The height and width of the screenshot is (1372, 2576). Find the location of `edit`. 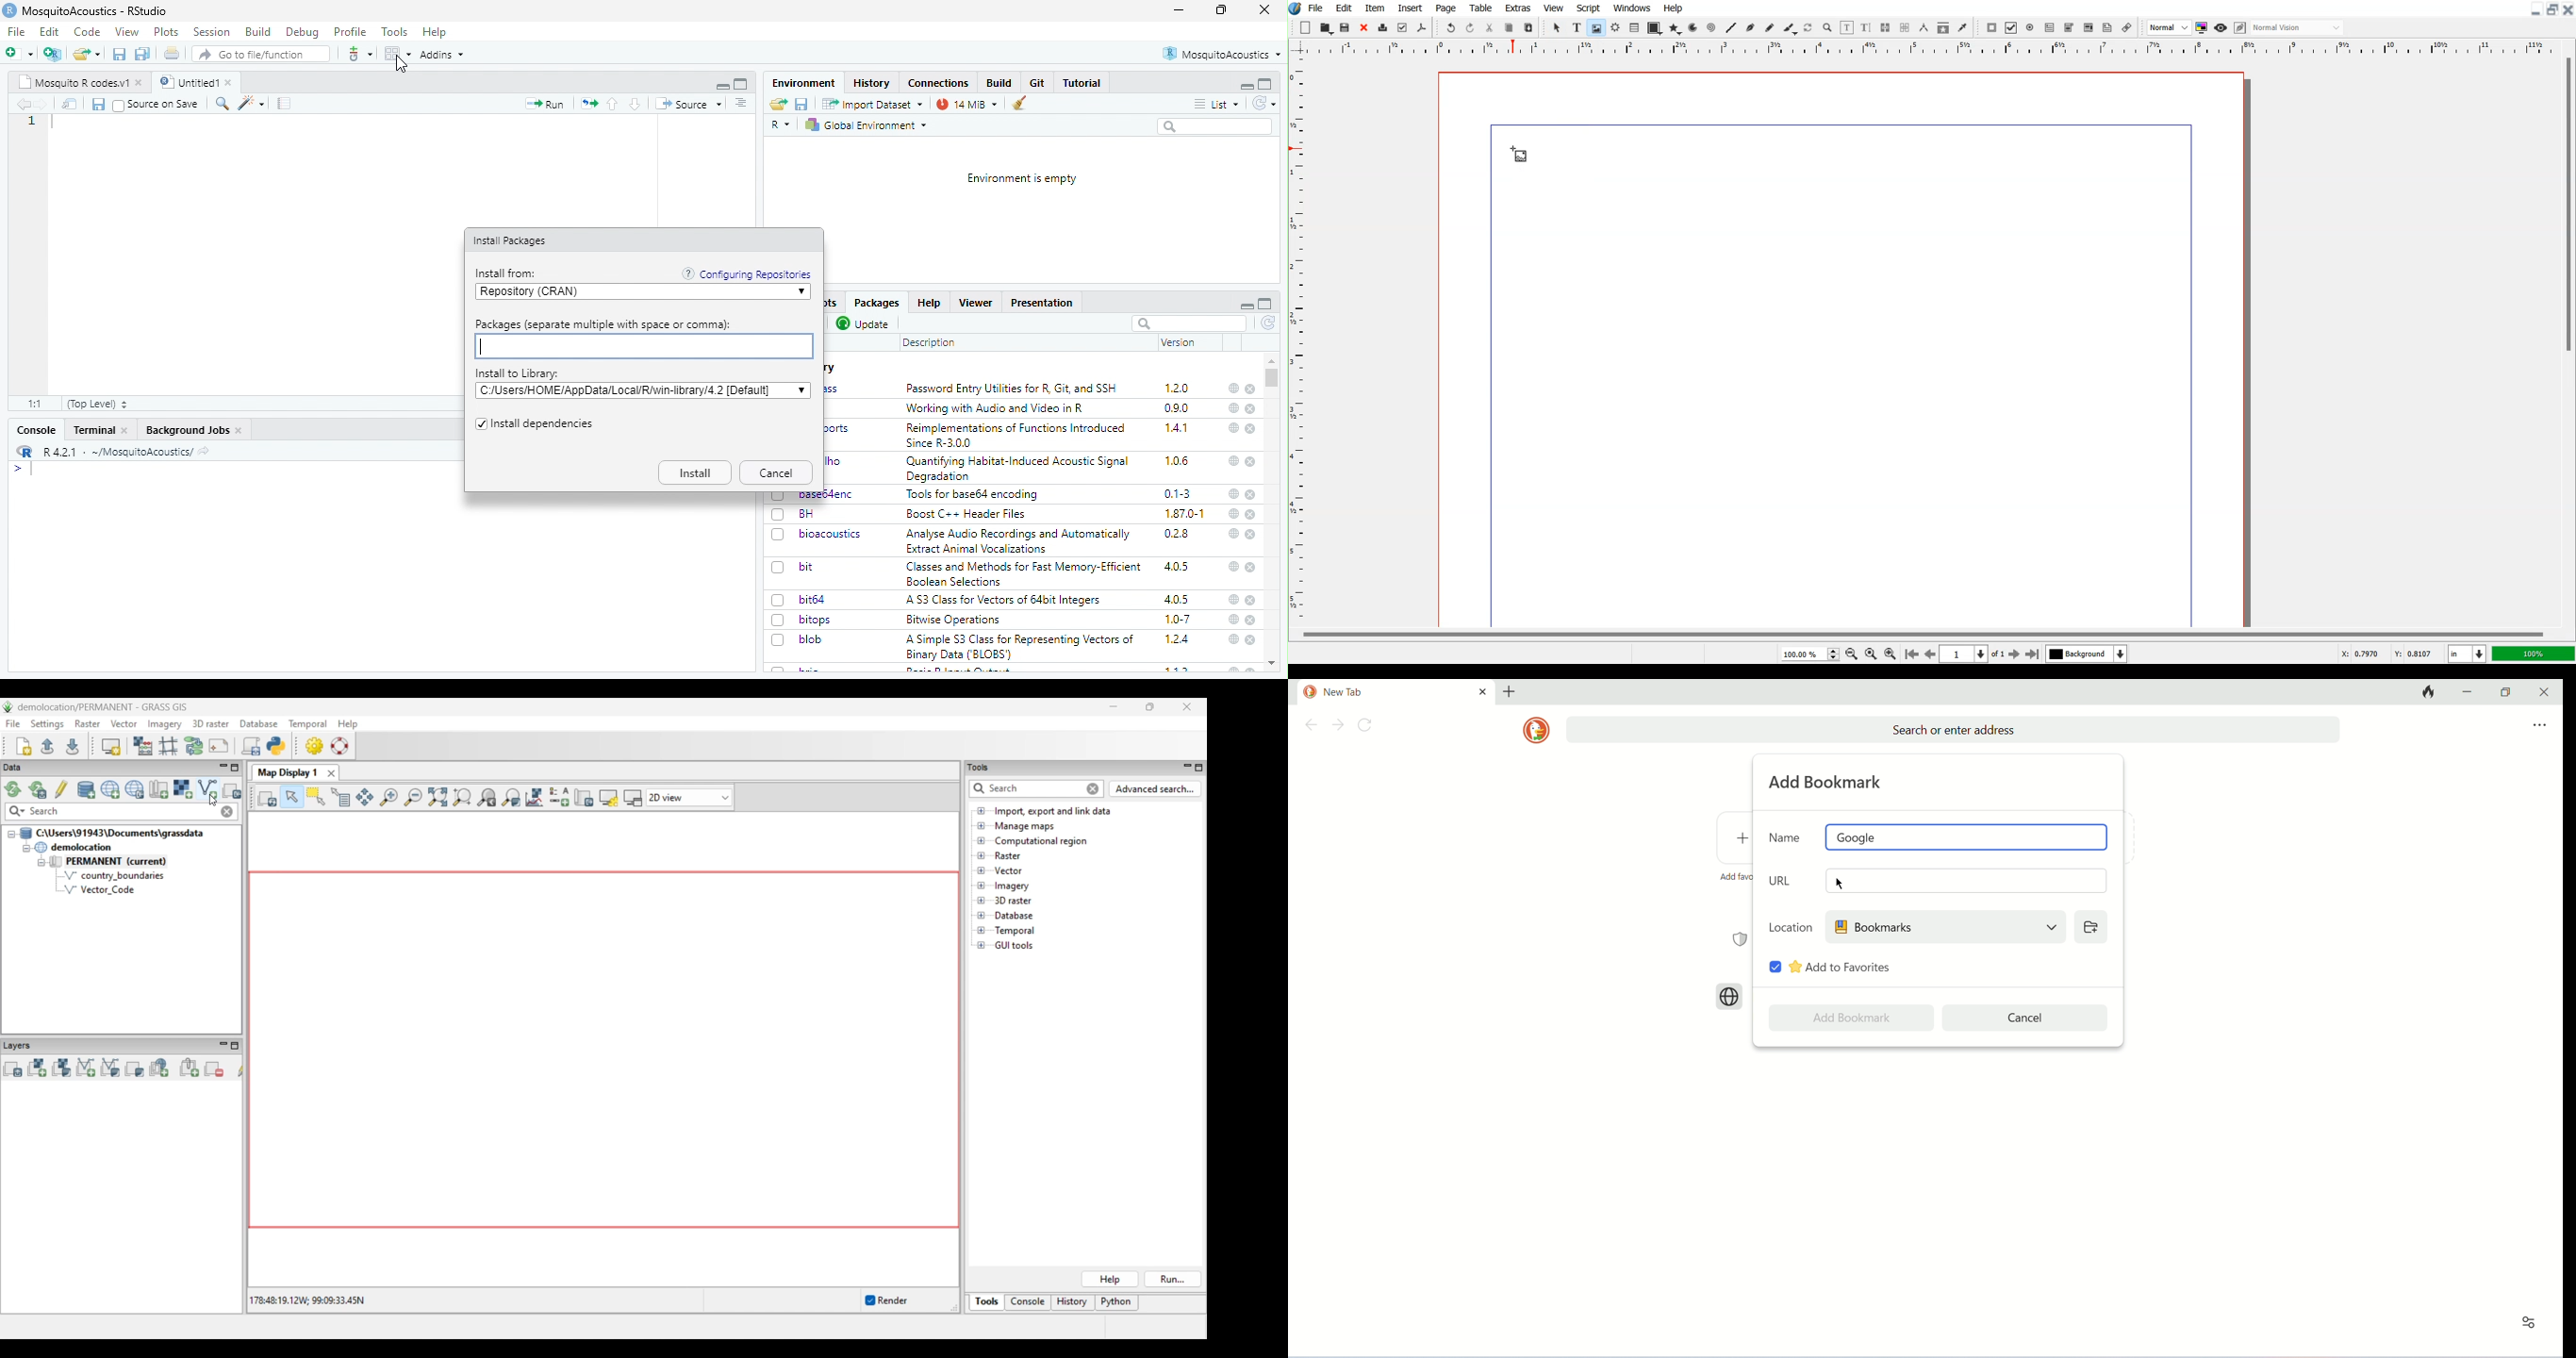

edit is located at coordinates (251, 104).